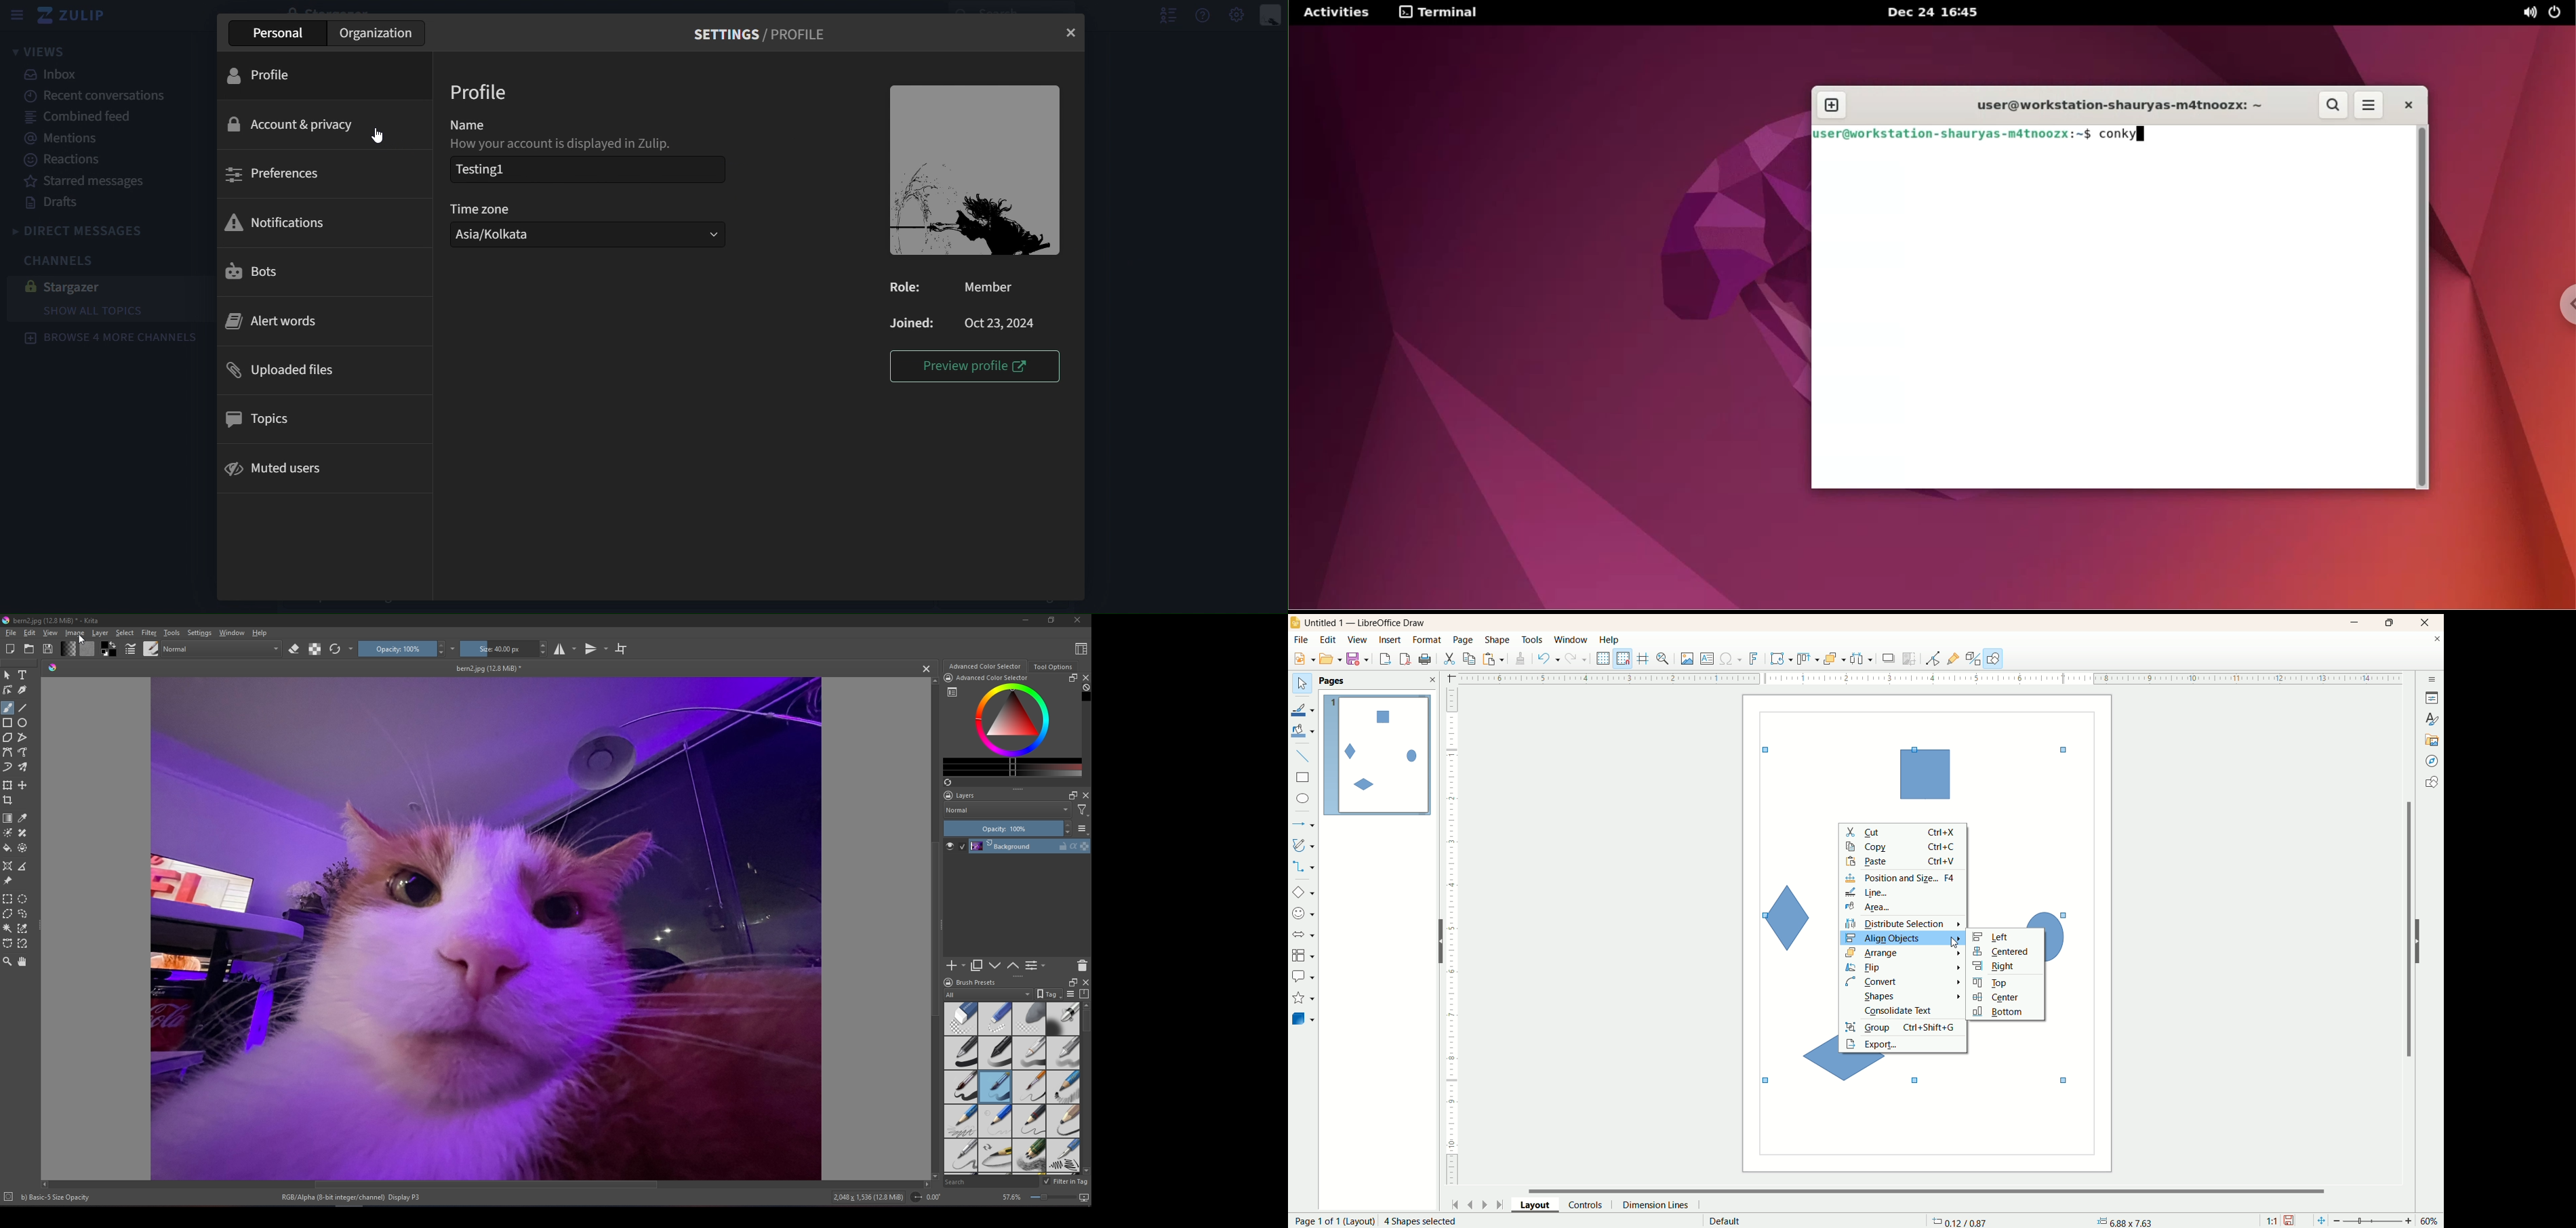  Describe the element at coordinates (22, 961) in the screenshot. I see `Pan tool` at that location.